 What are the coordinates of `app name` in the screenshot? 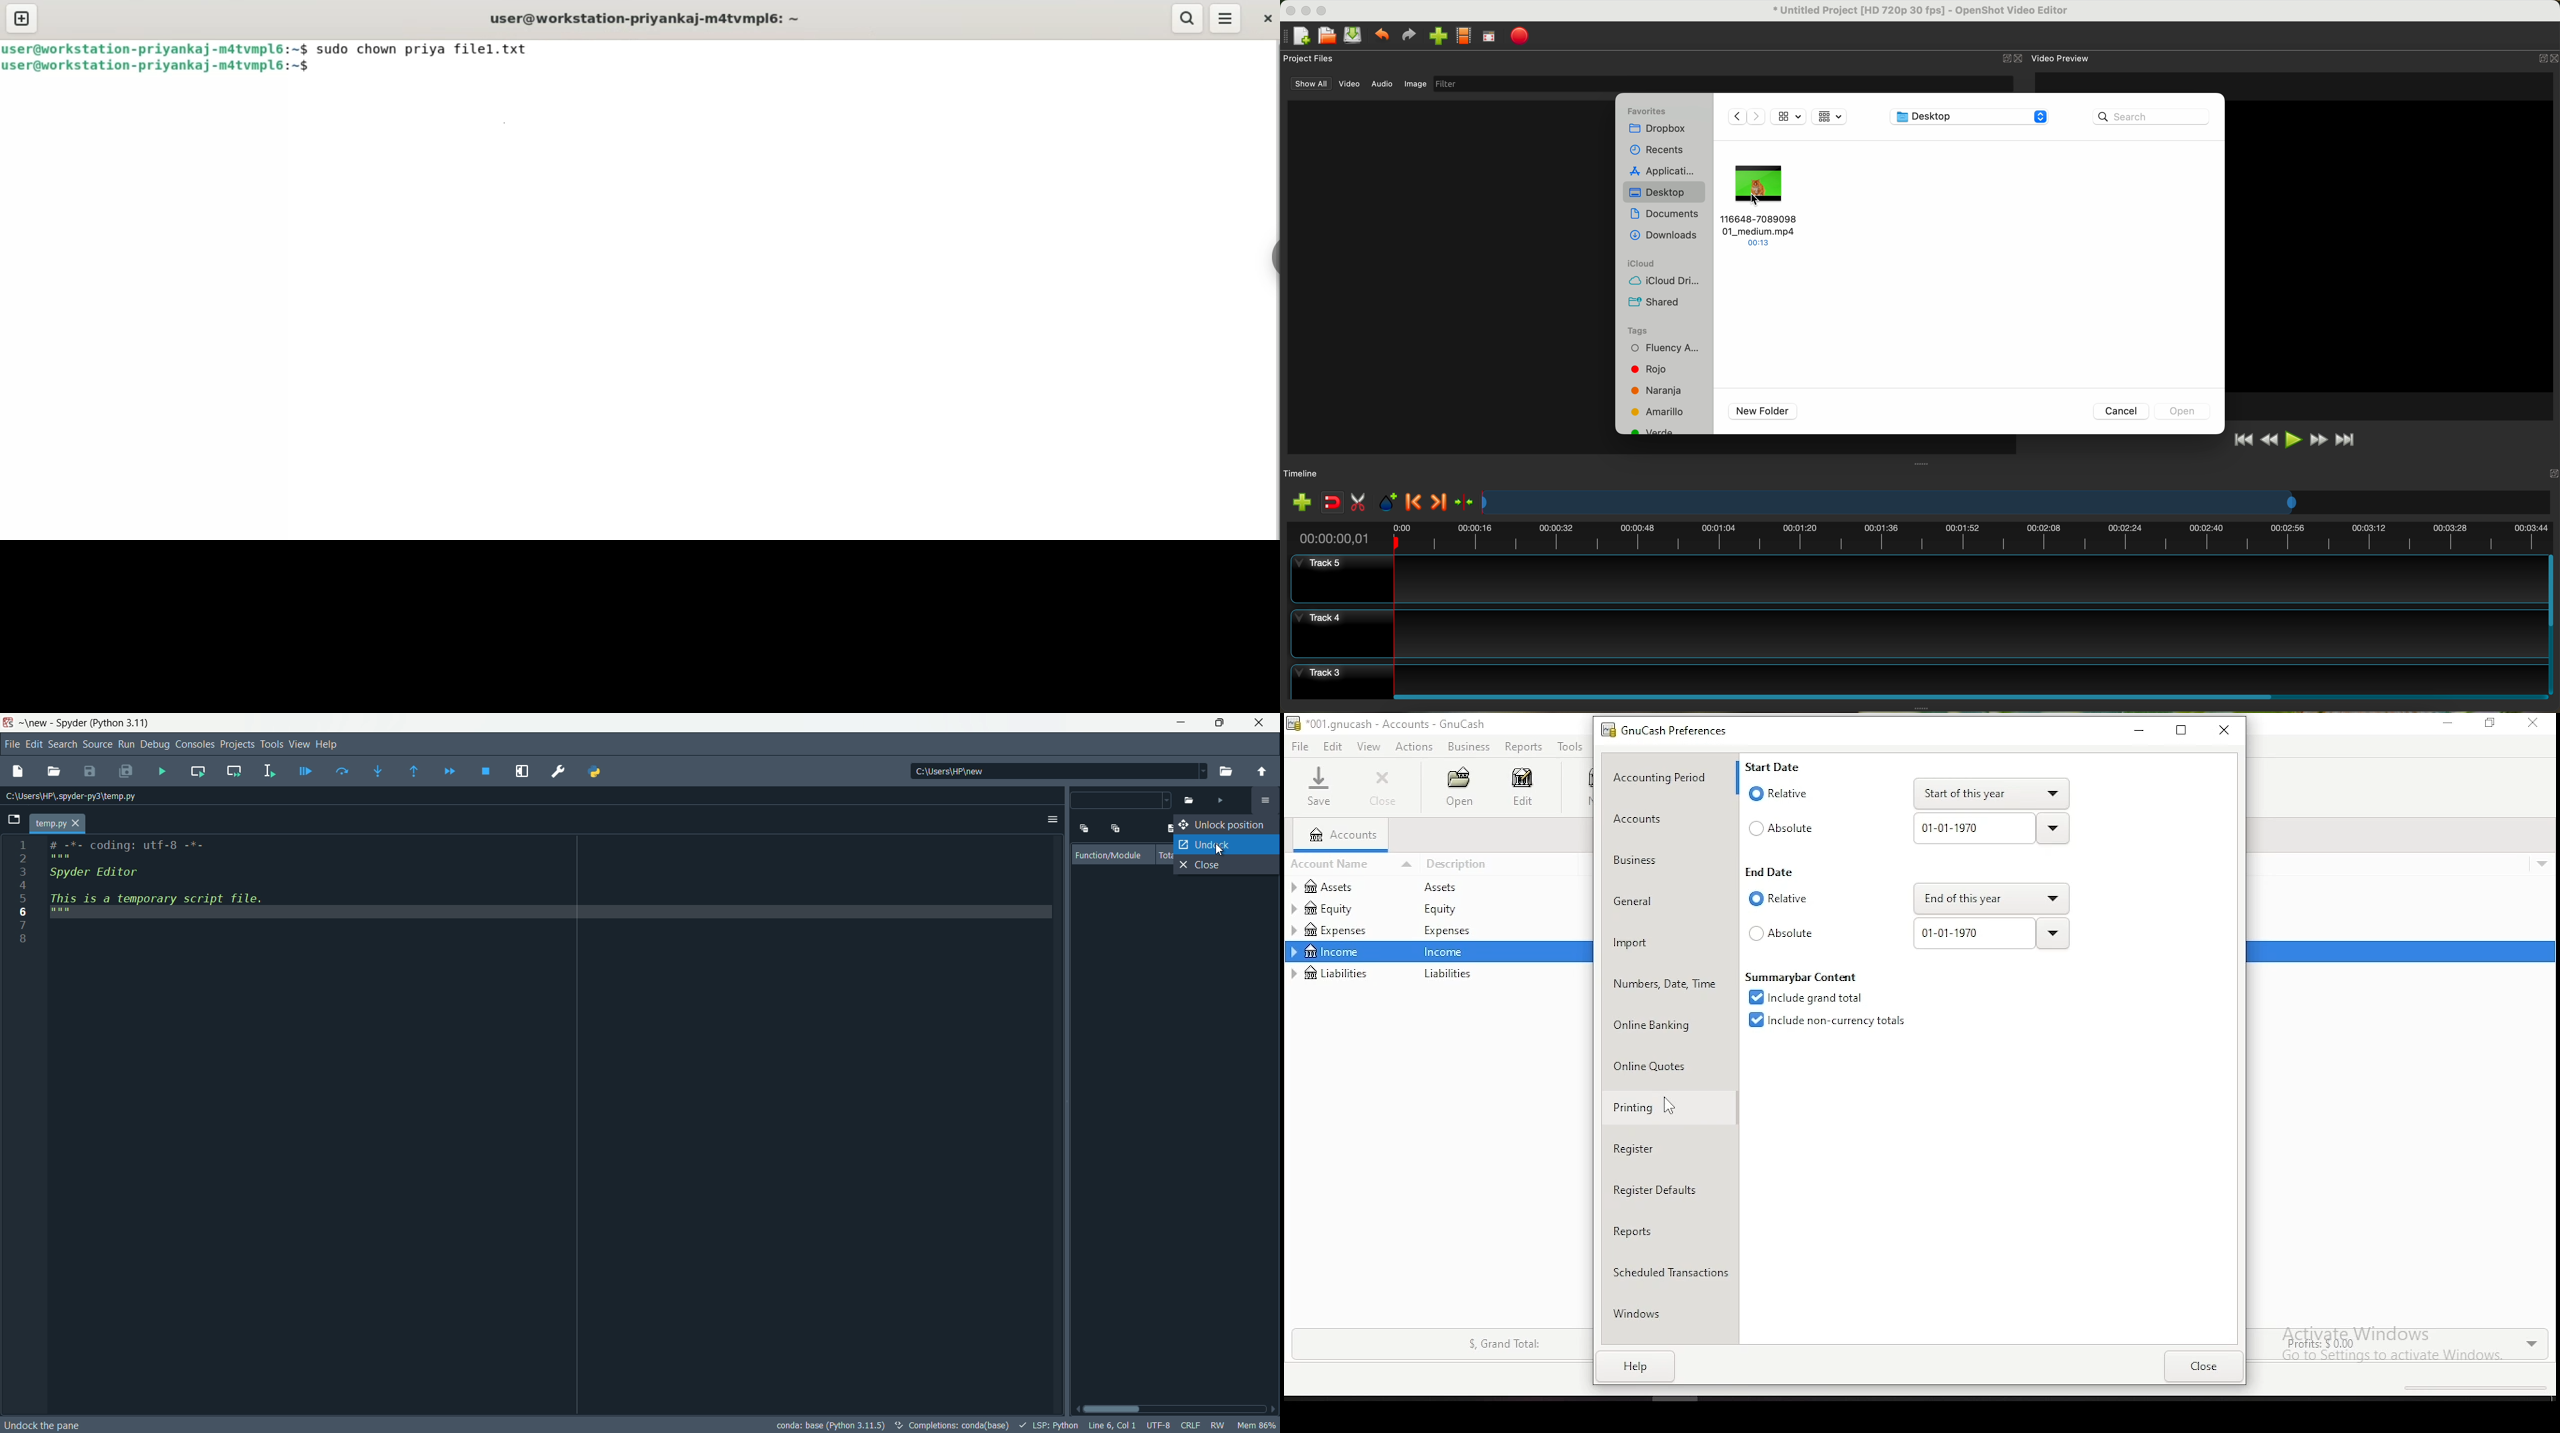 It's located at (70, 723).